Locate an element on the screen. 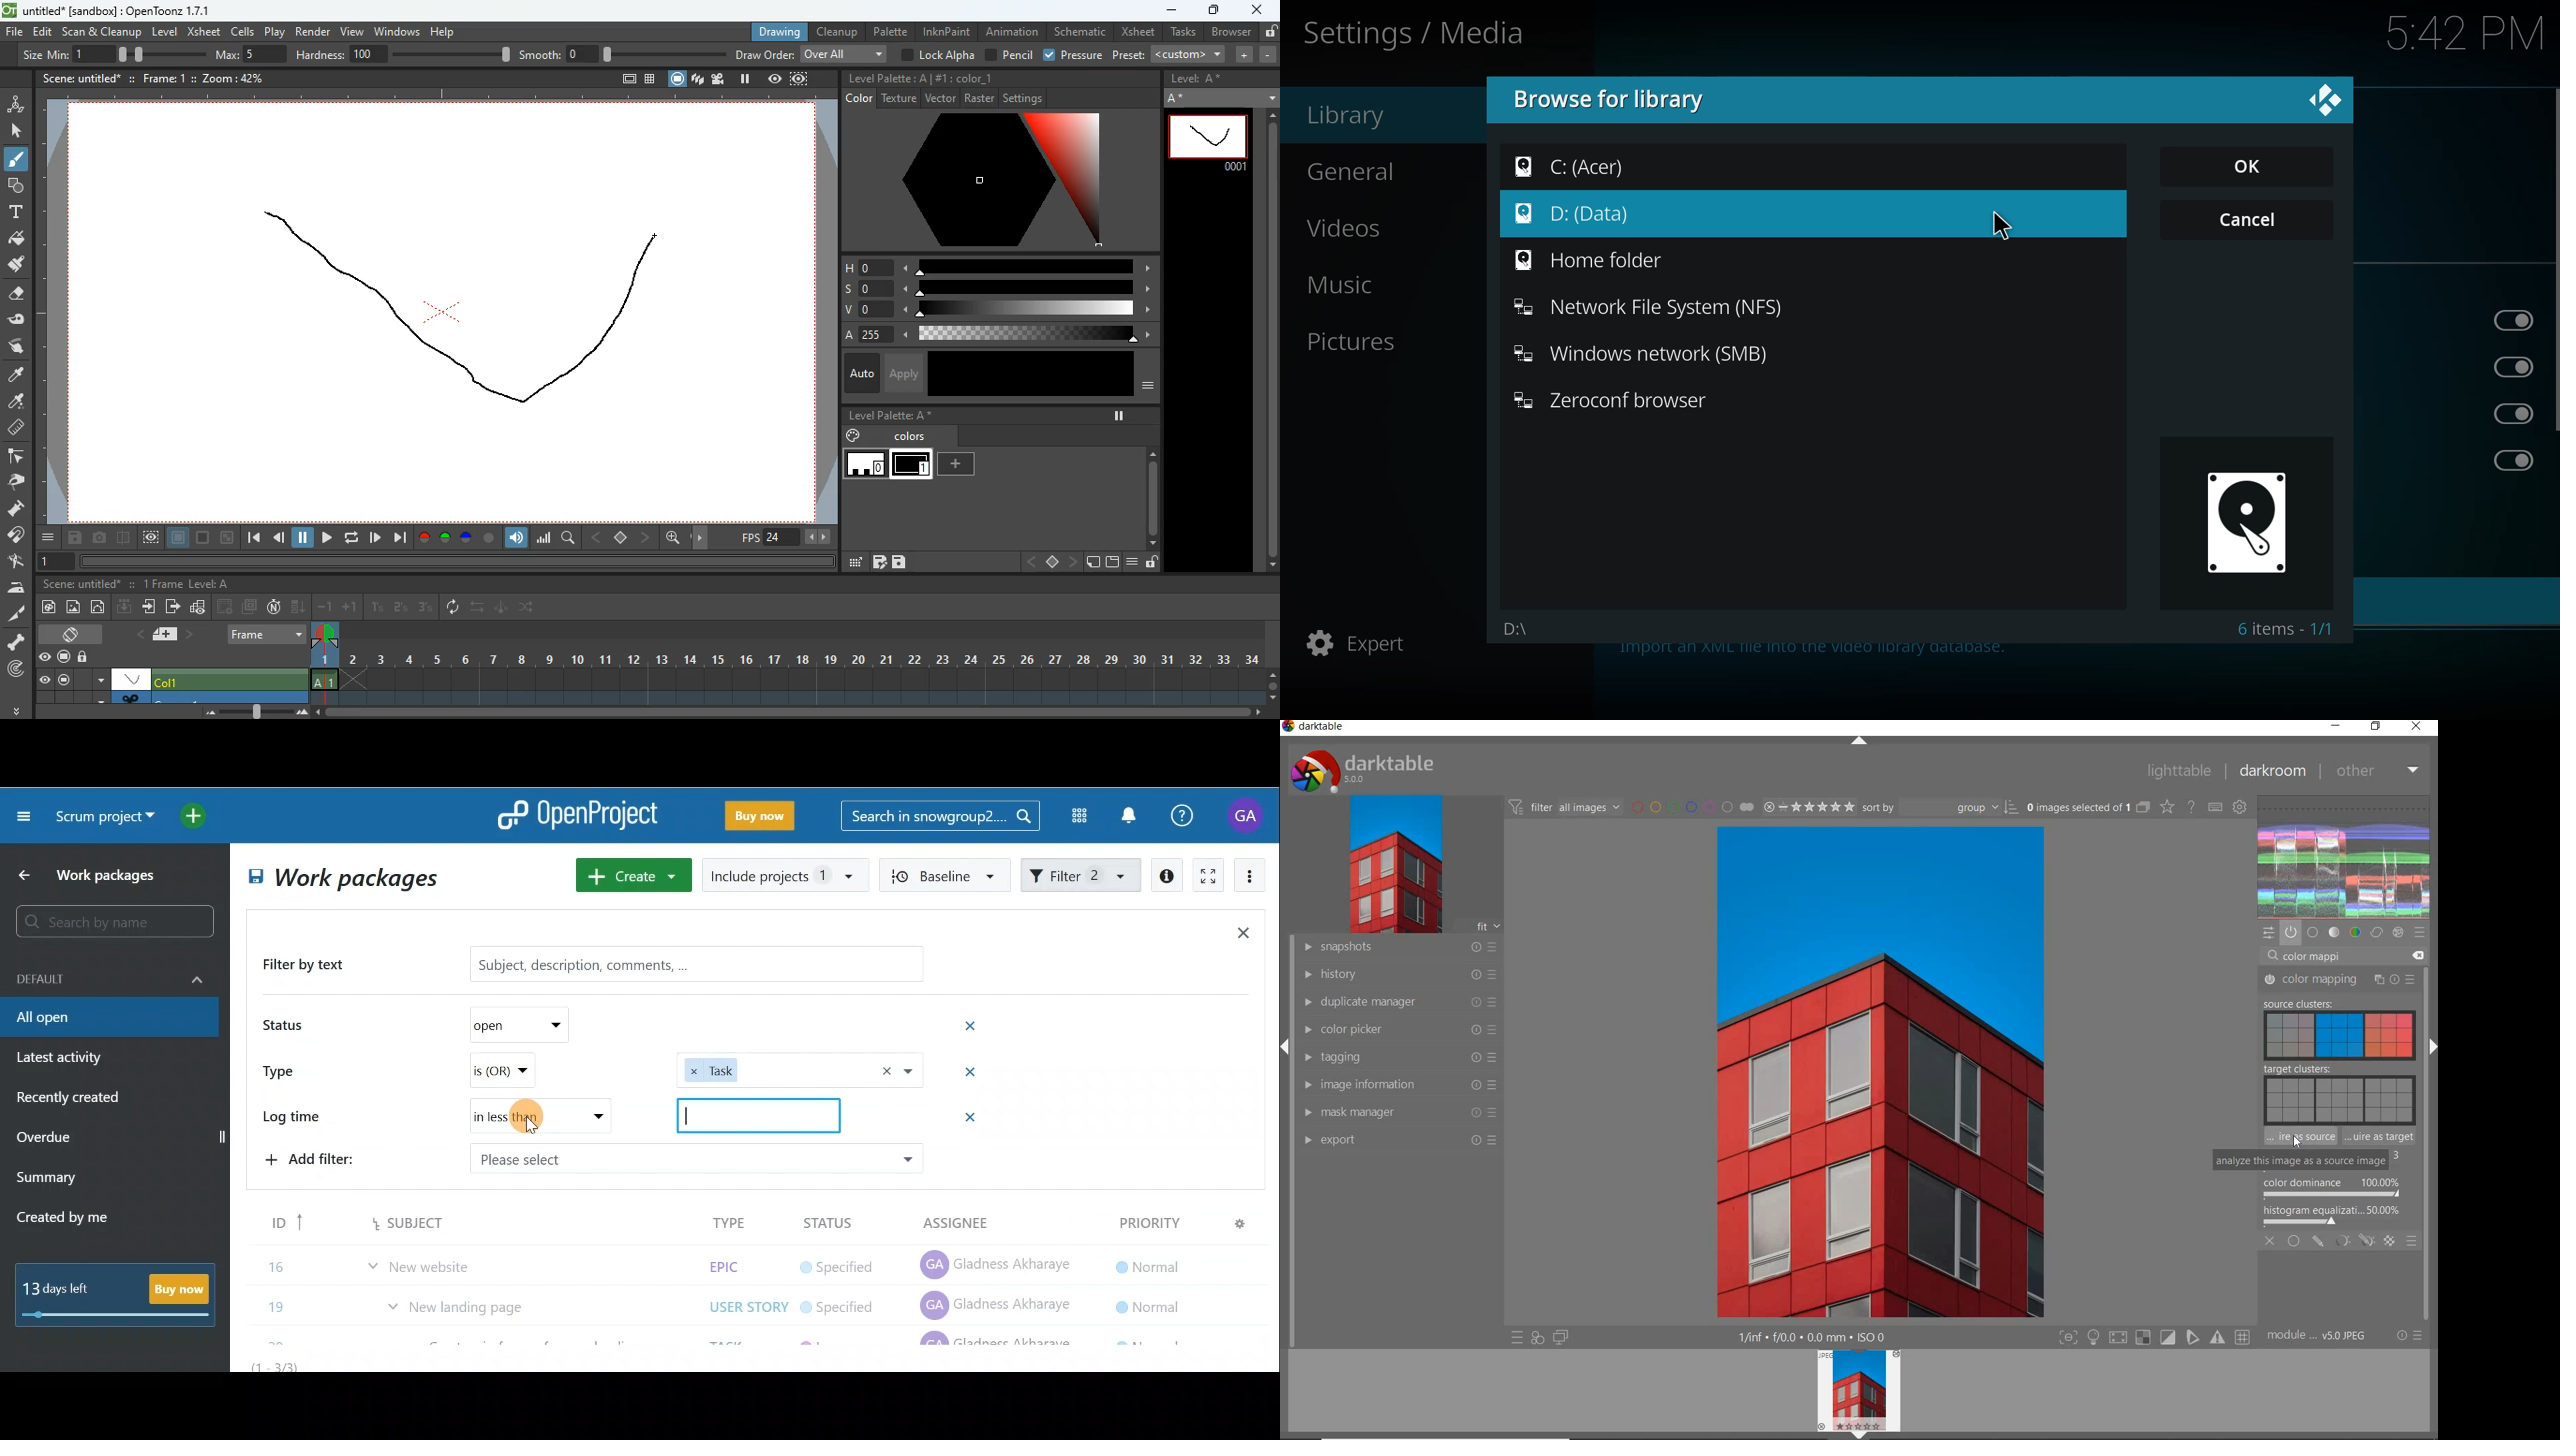  paint is located at coordinates (47, 609).